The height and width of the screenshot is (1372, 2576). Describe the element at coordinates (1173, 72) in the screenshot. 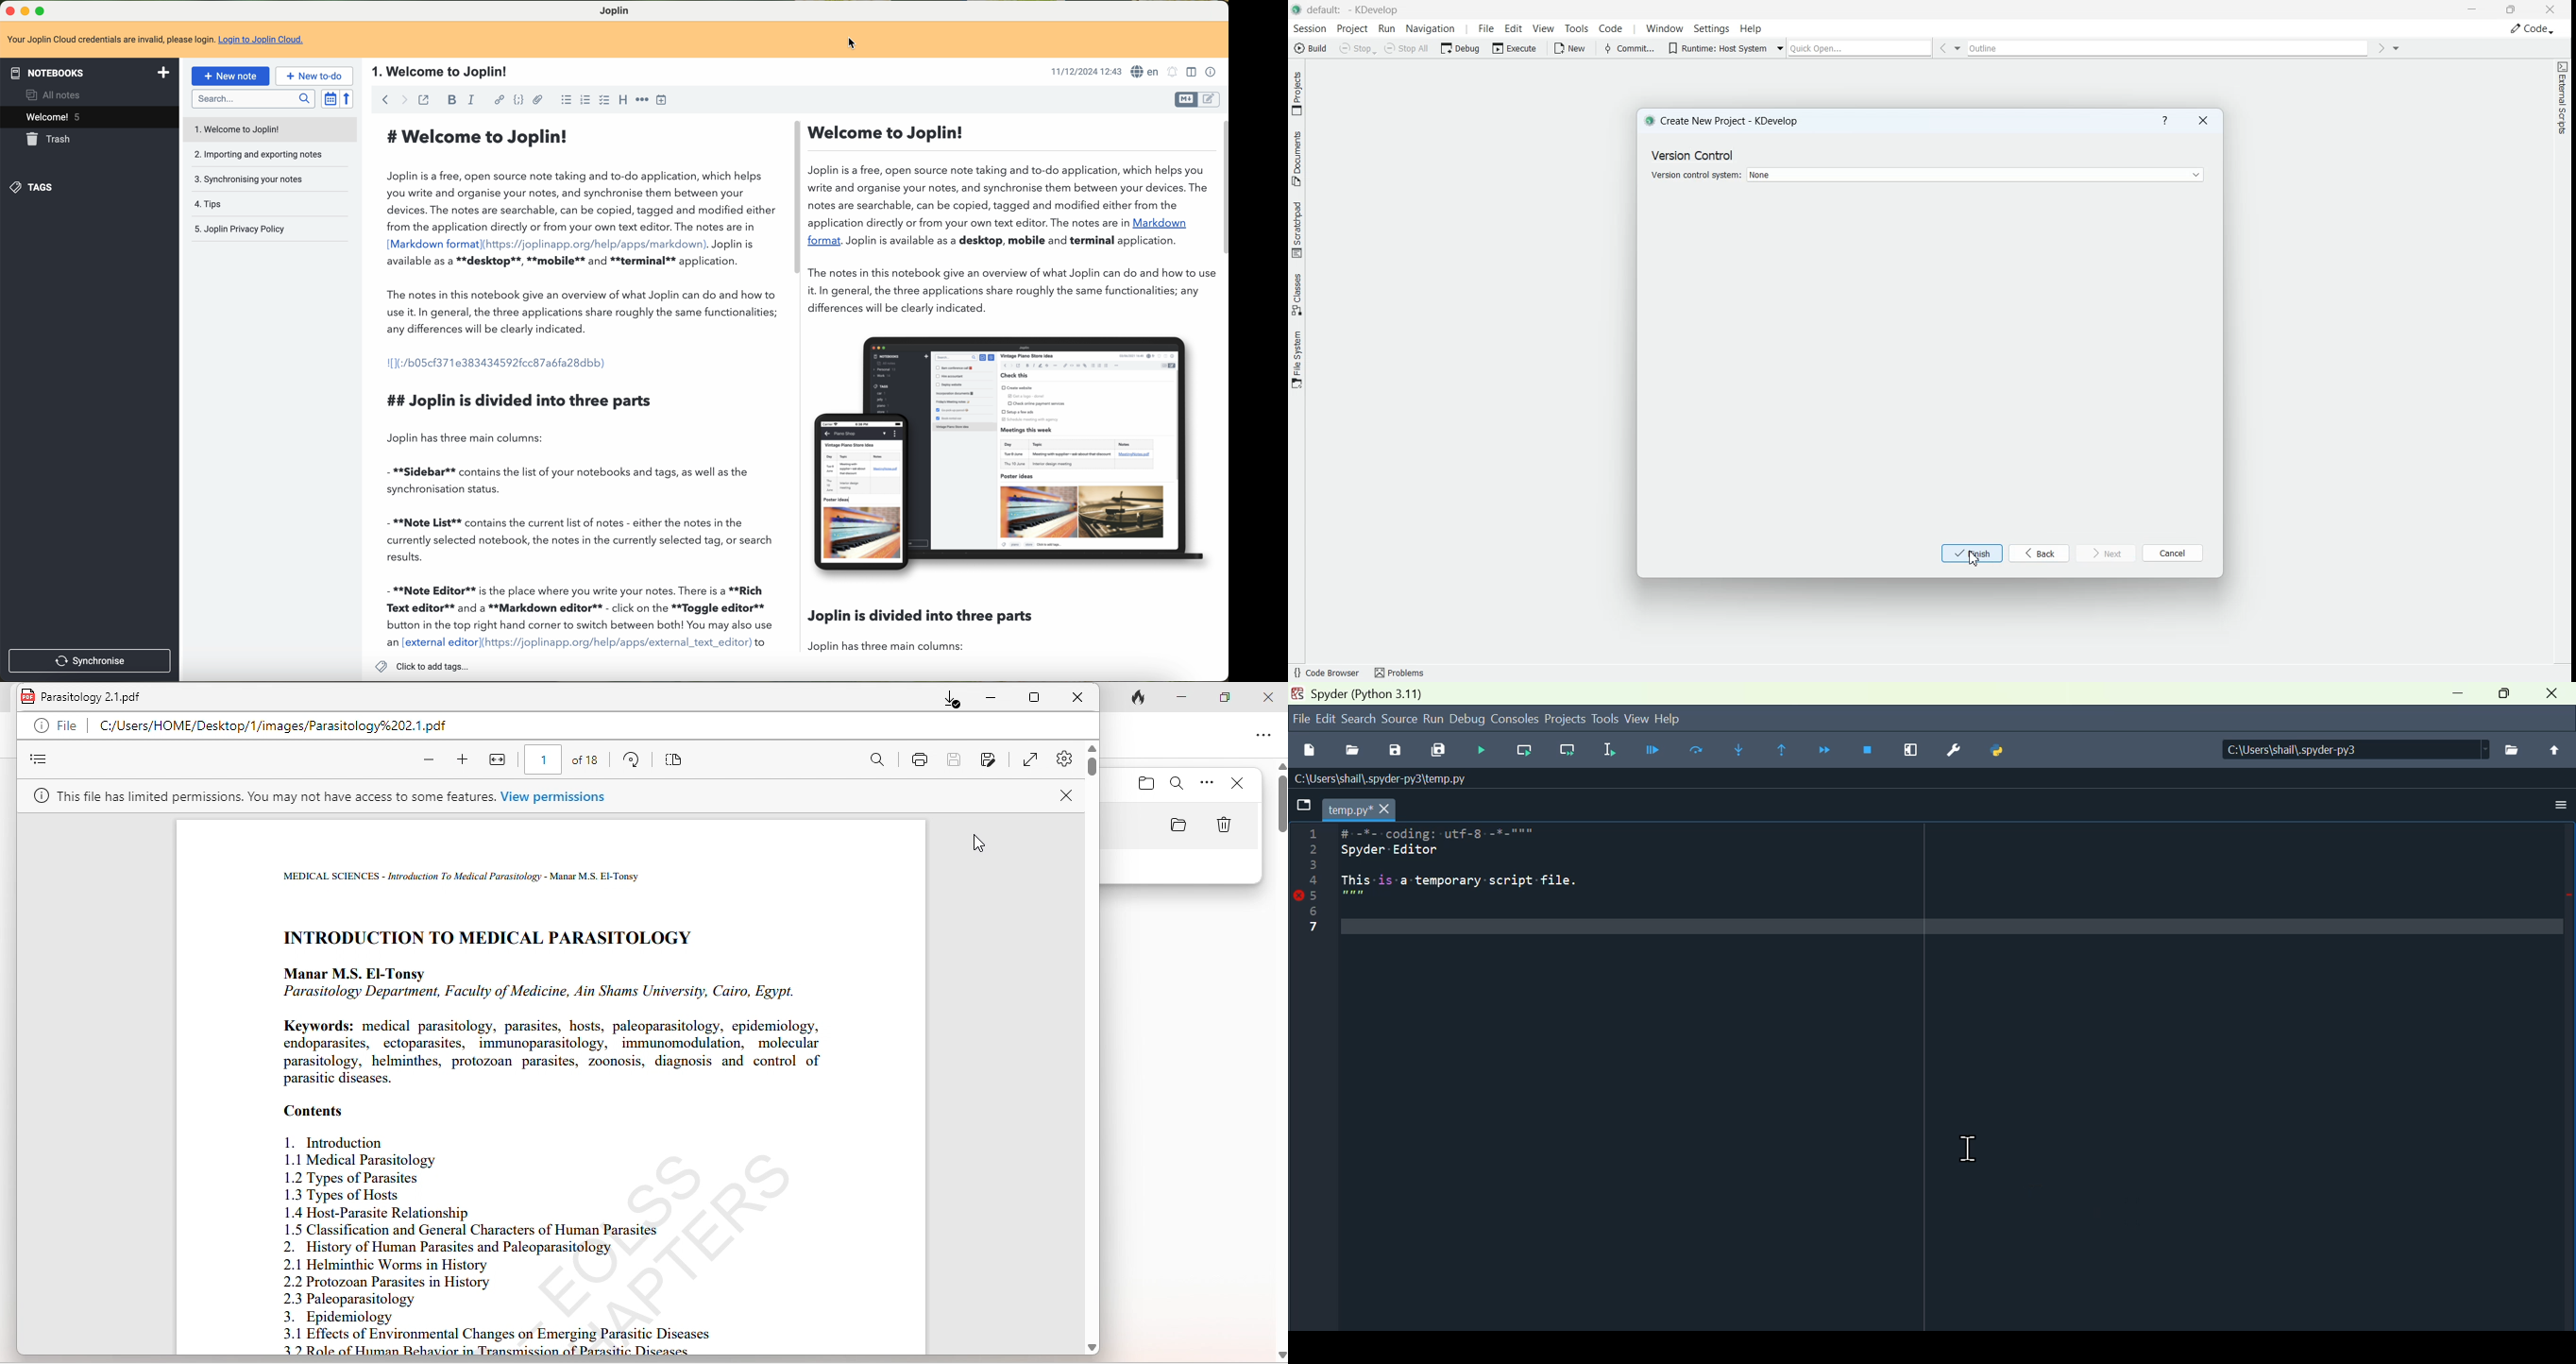

I see `set alarm` at that location.